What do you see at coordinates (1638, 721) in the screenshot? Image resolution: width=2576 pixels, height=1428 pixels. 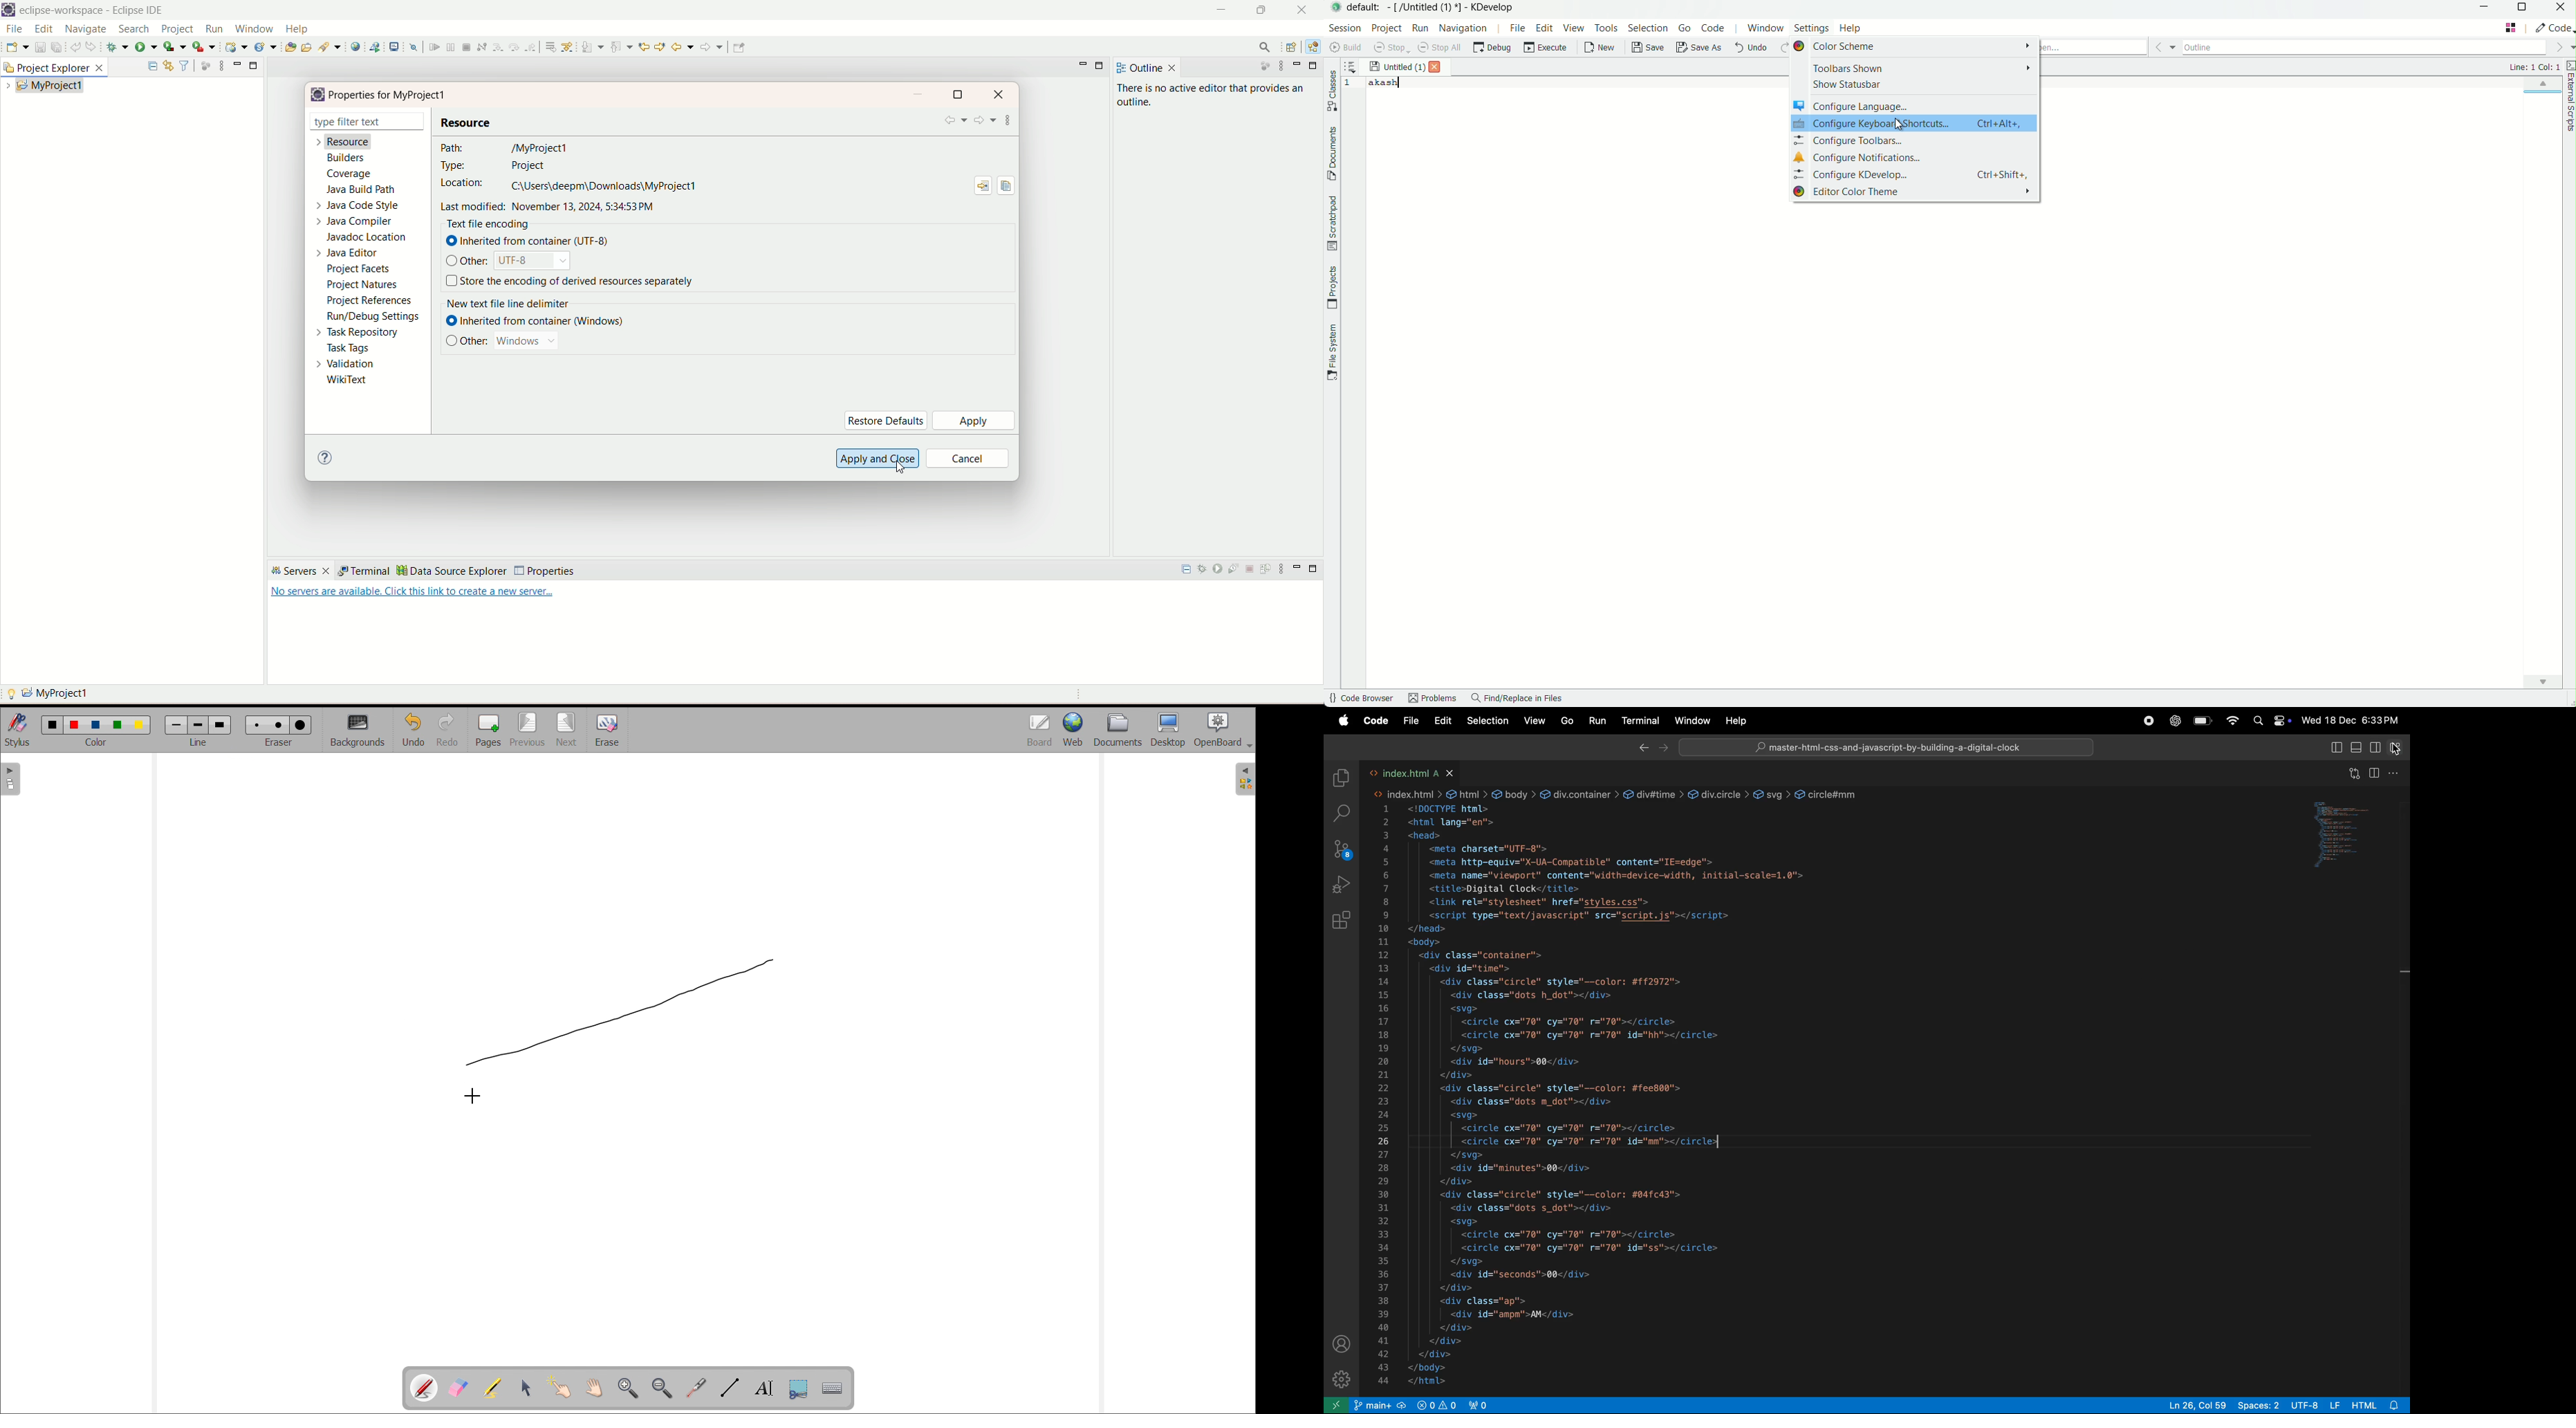 I see `terminal` at bounding box center [1638, 721].